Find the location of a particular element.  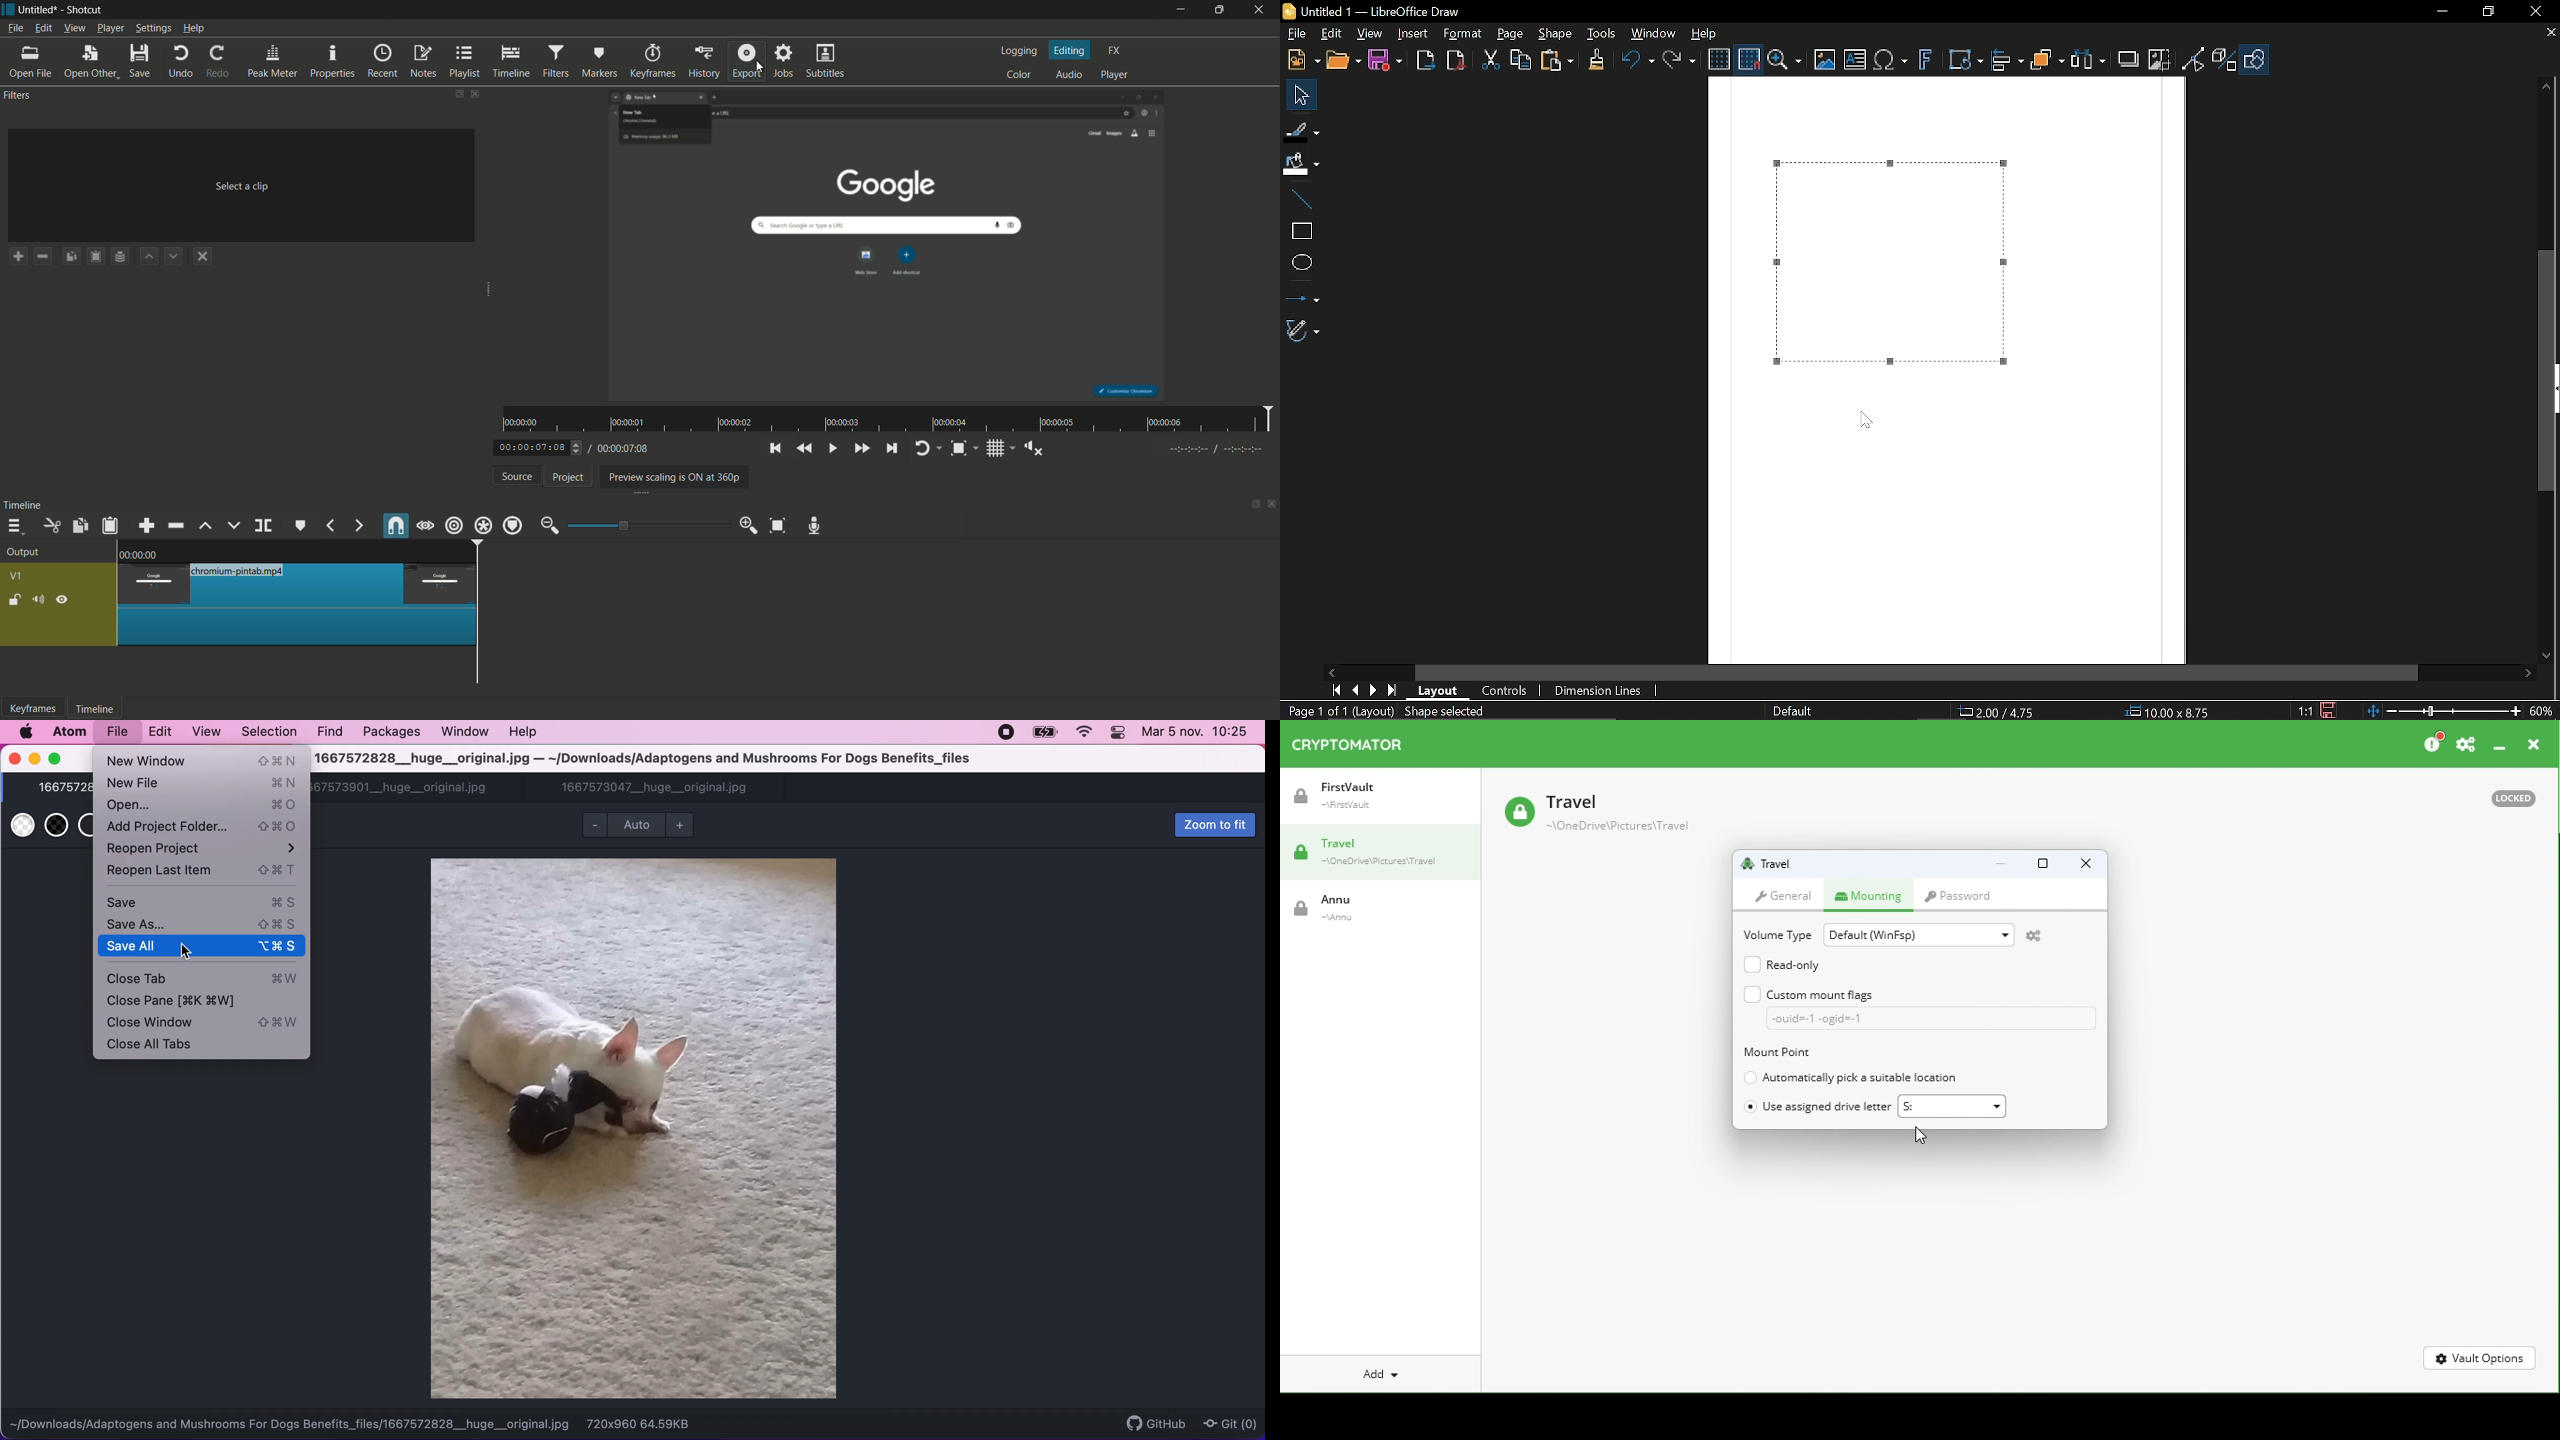

Format is located at coordinates (1463, 34).